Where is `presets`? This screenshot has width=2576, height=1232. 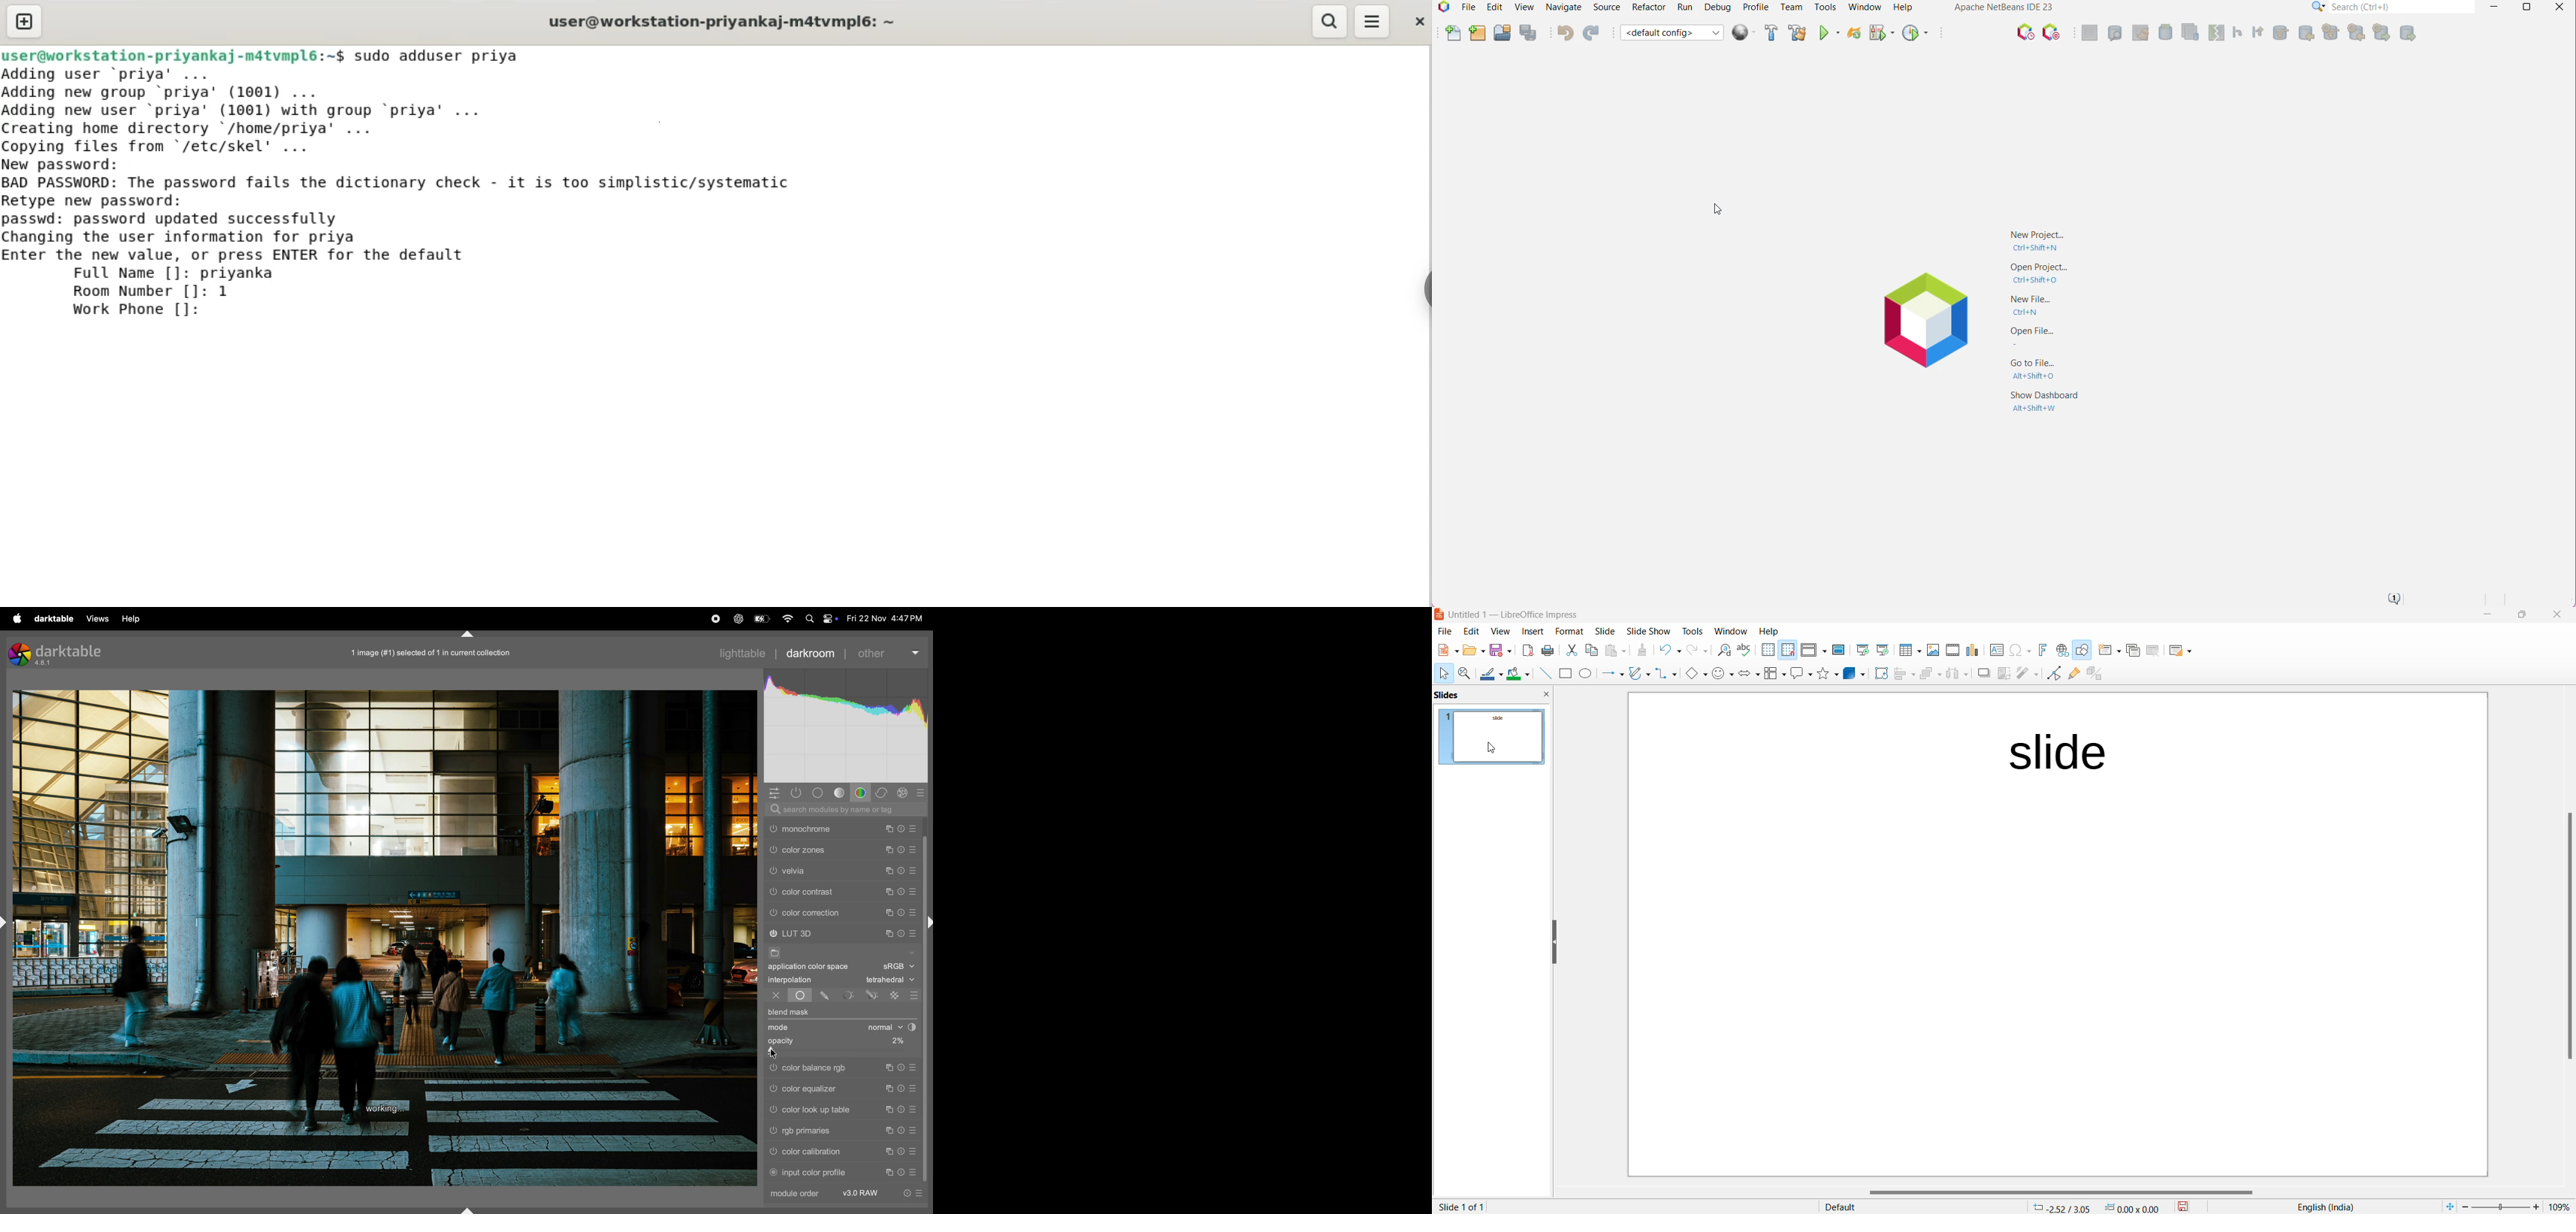
presets is located at coordinates (913, 1109).